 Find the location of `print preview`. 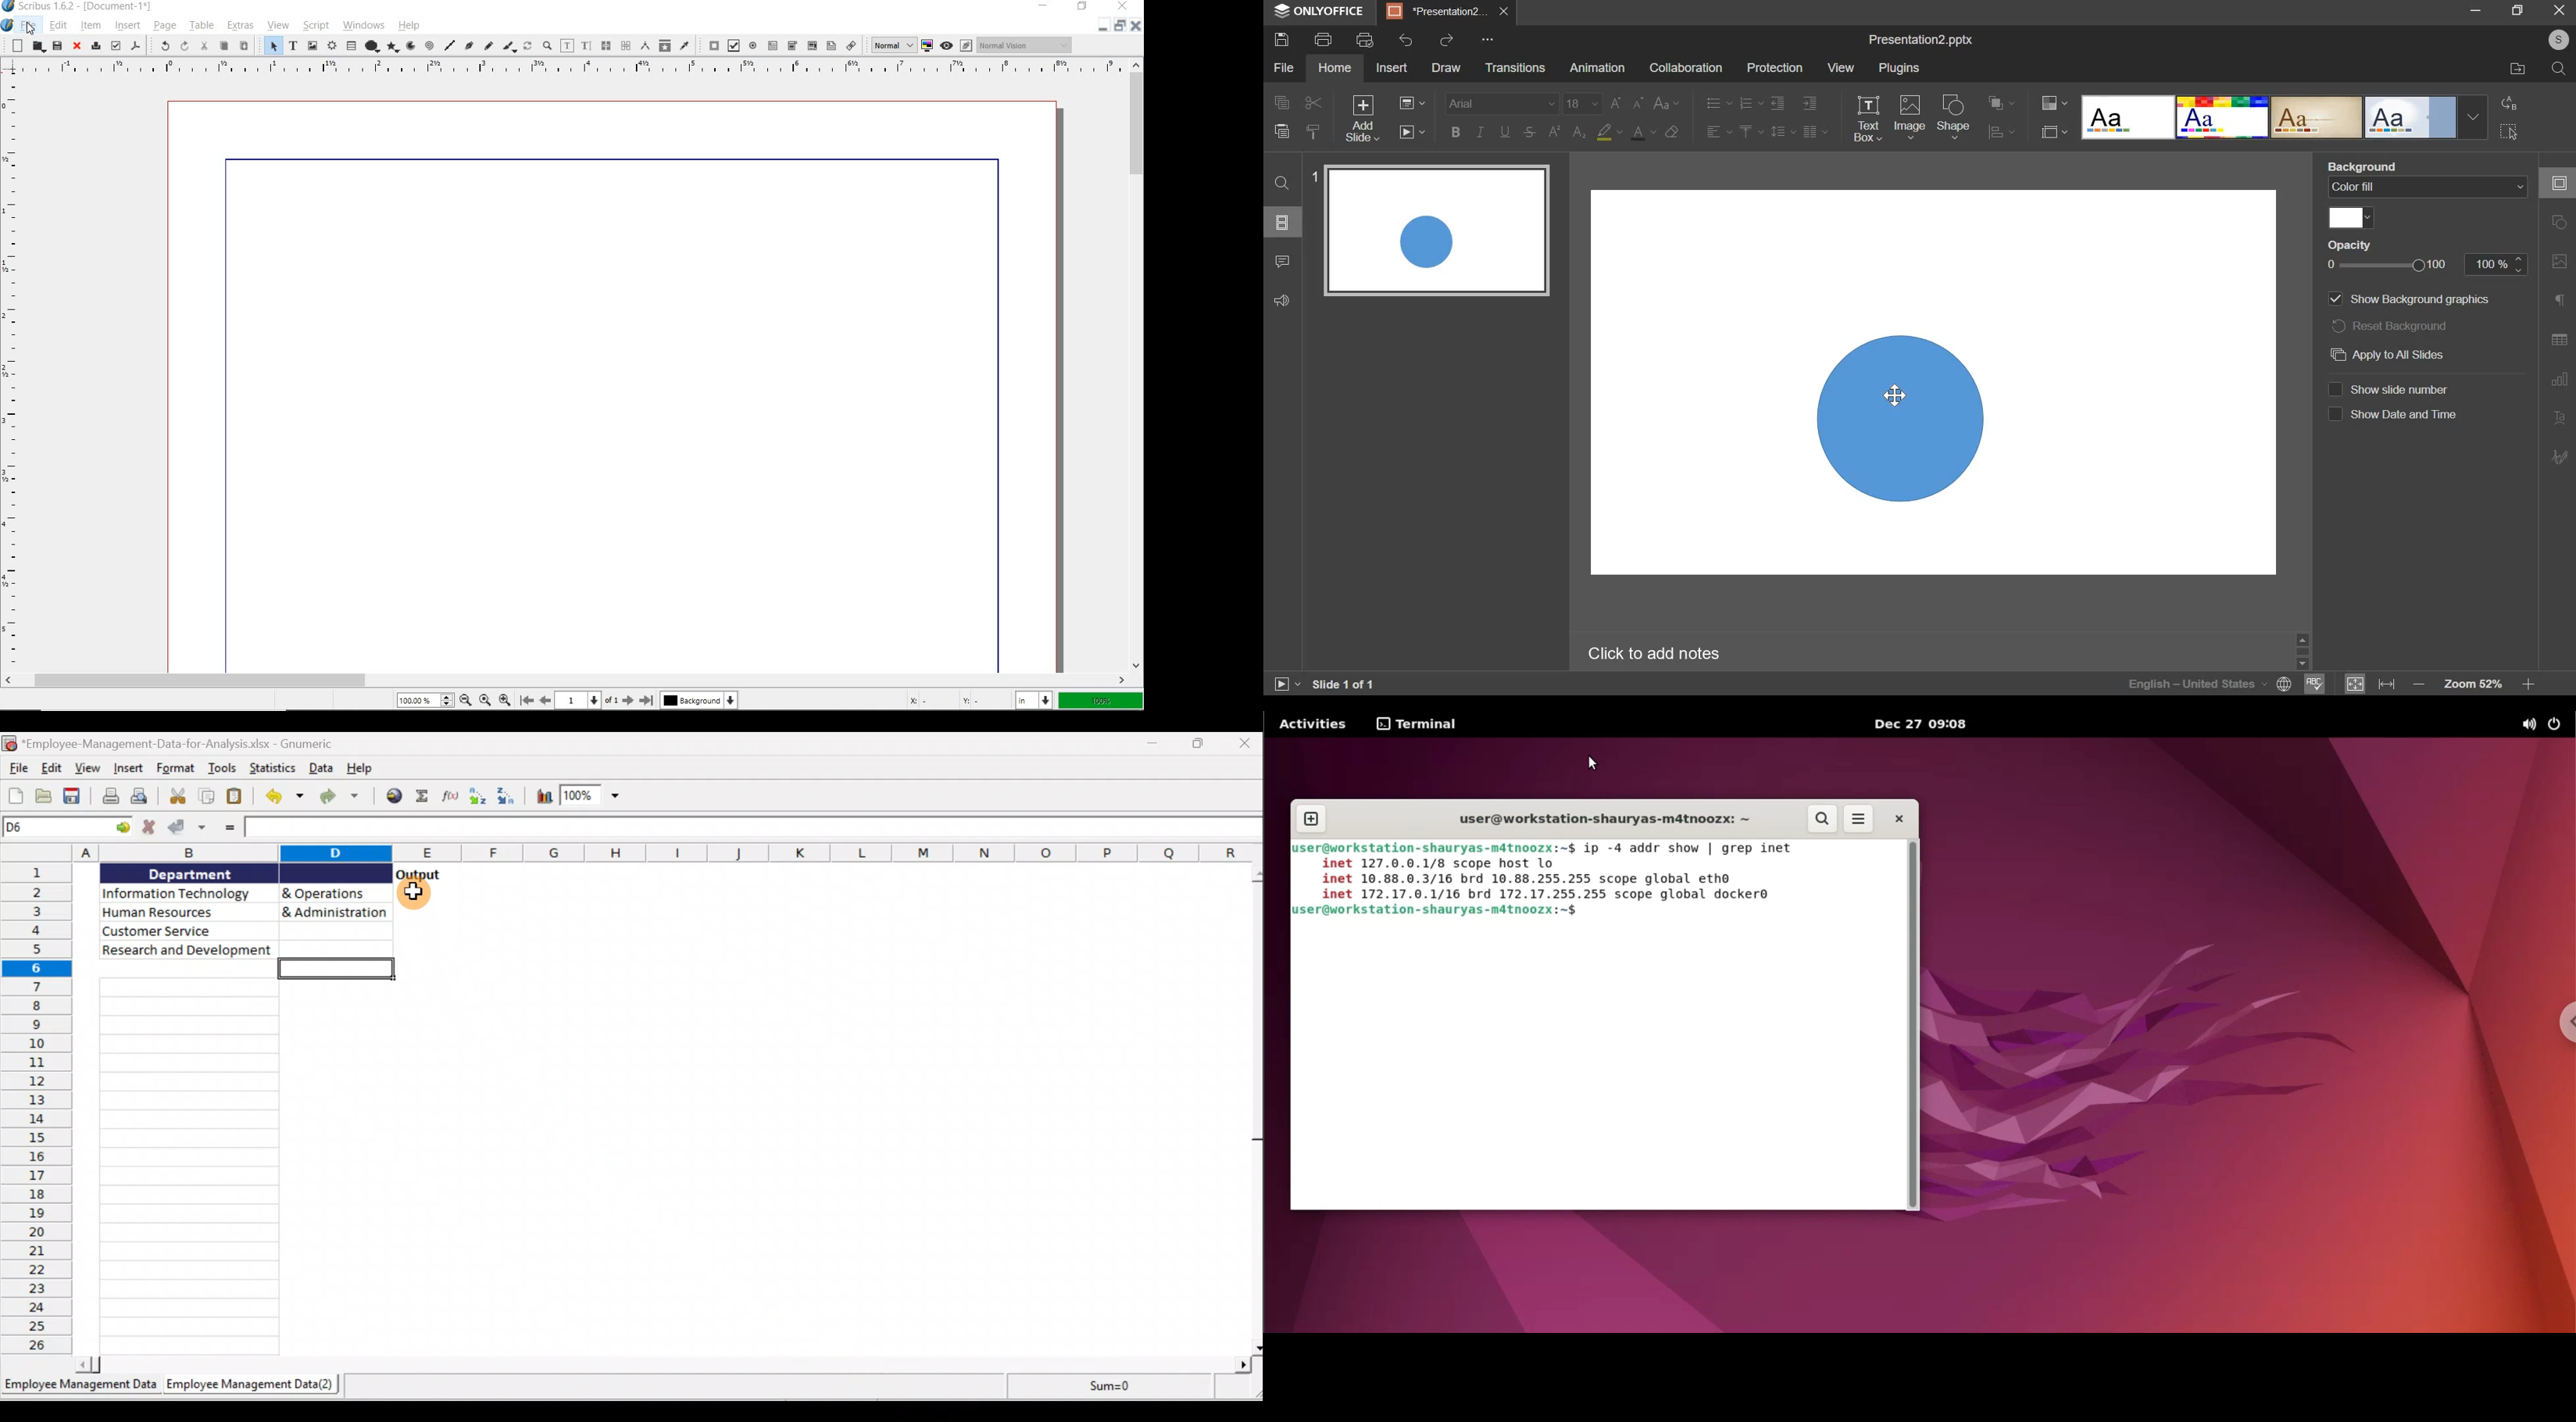

print preview is located at coordinates (1366, 40).